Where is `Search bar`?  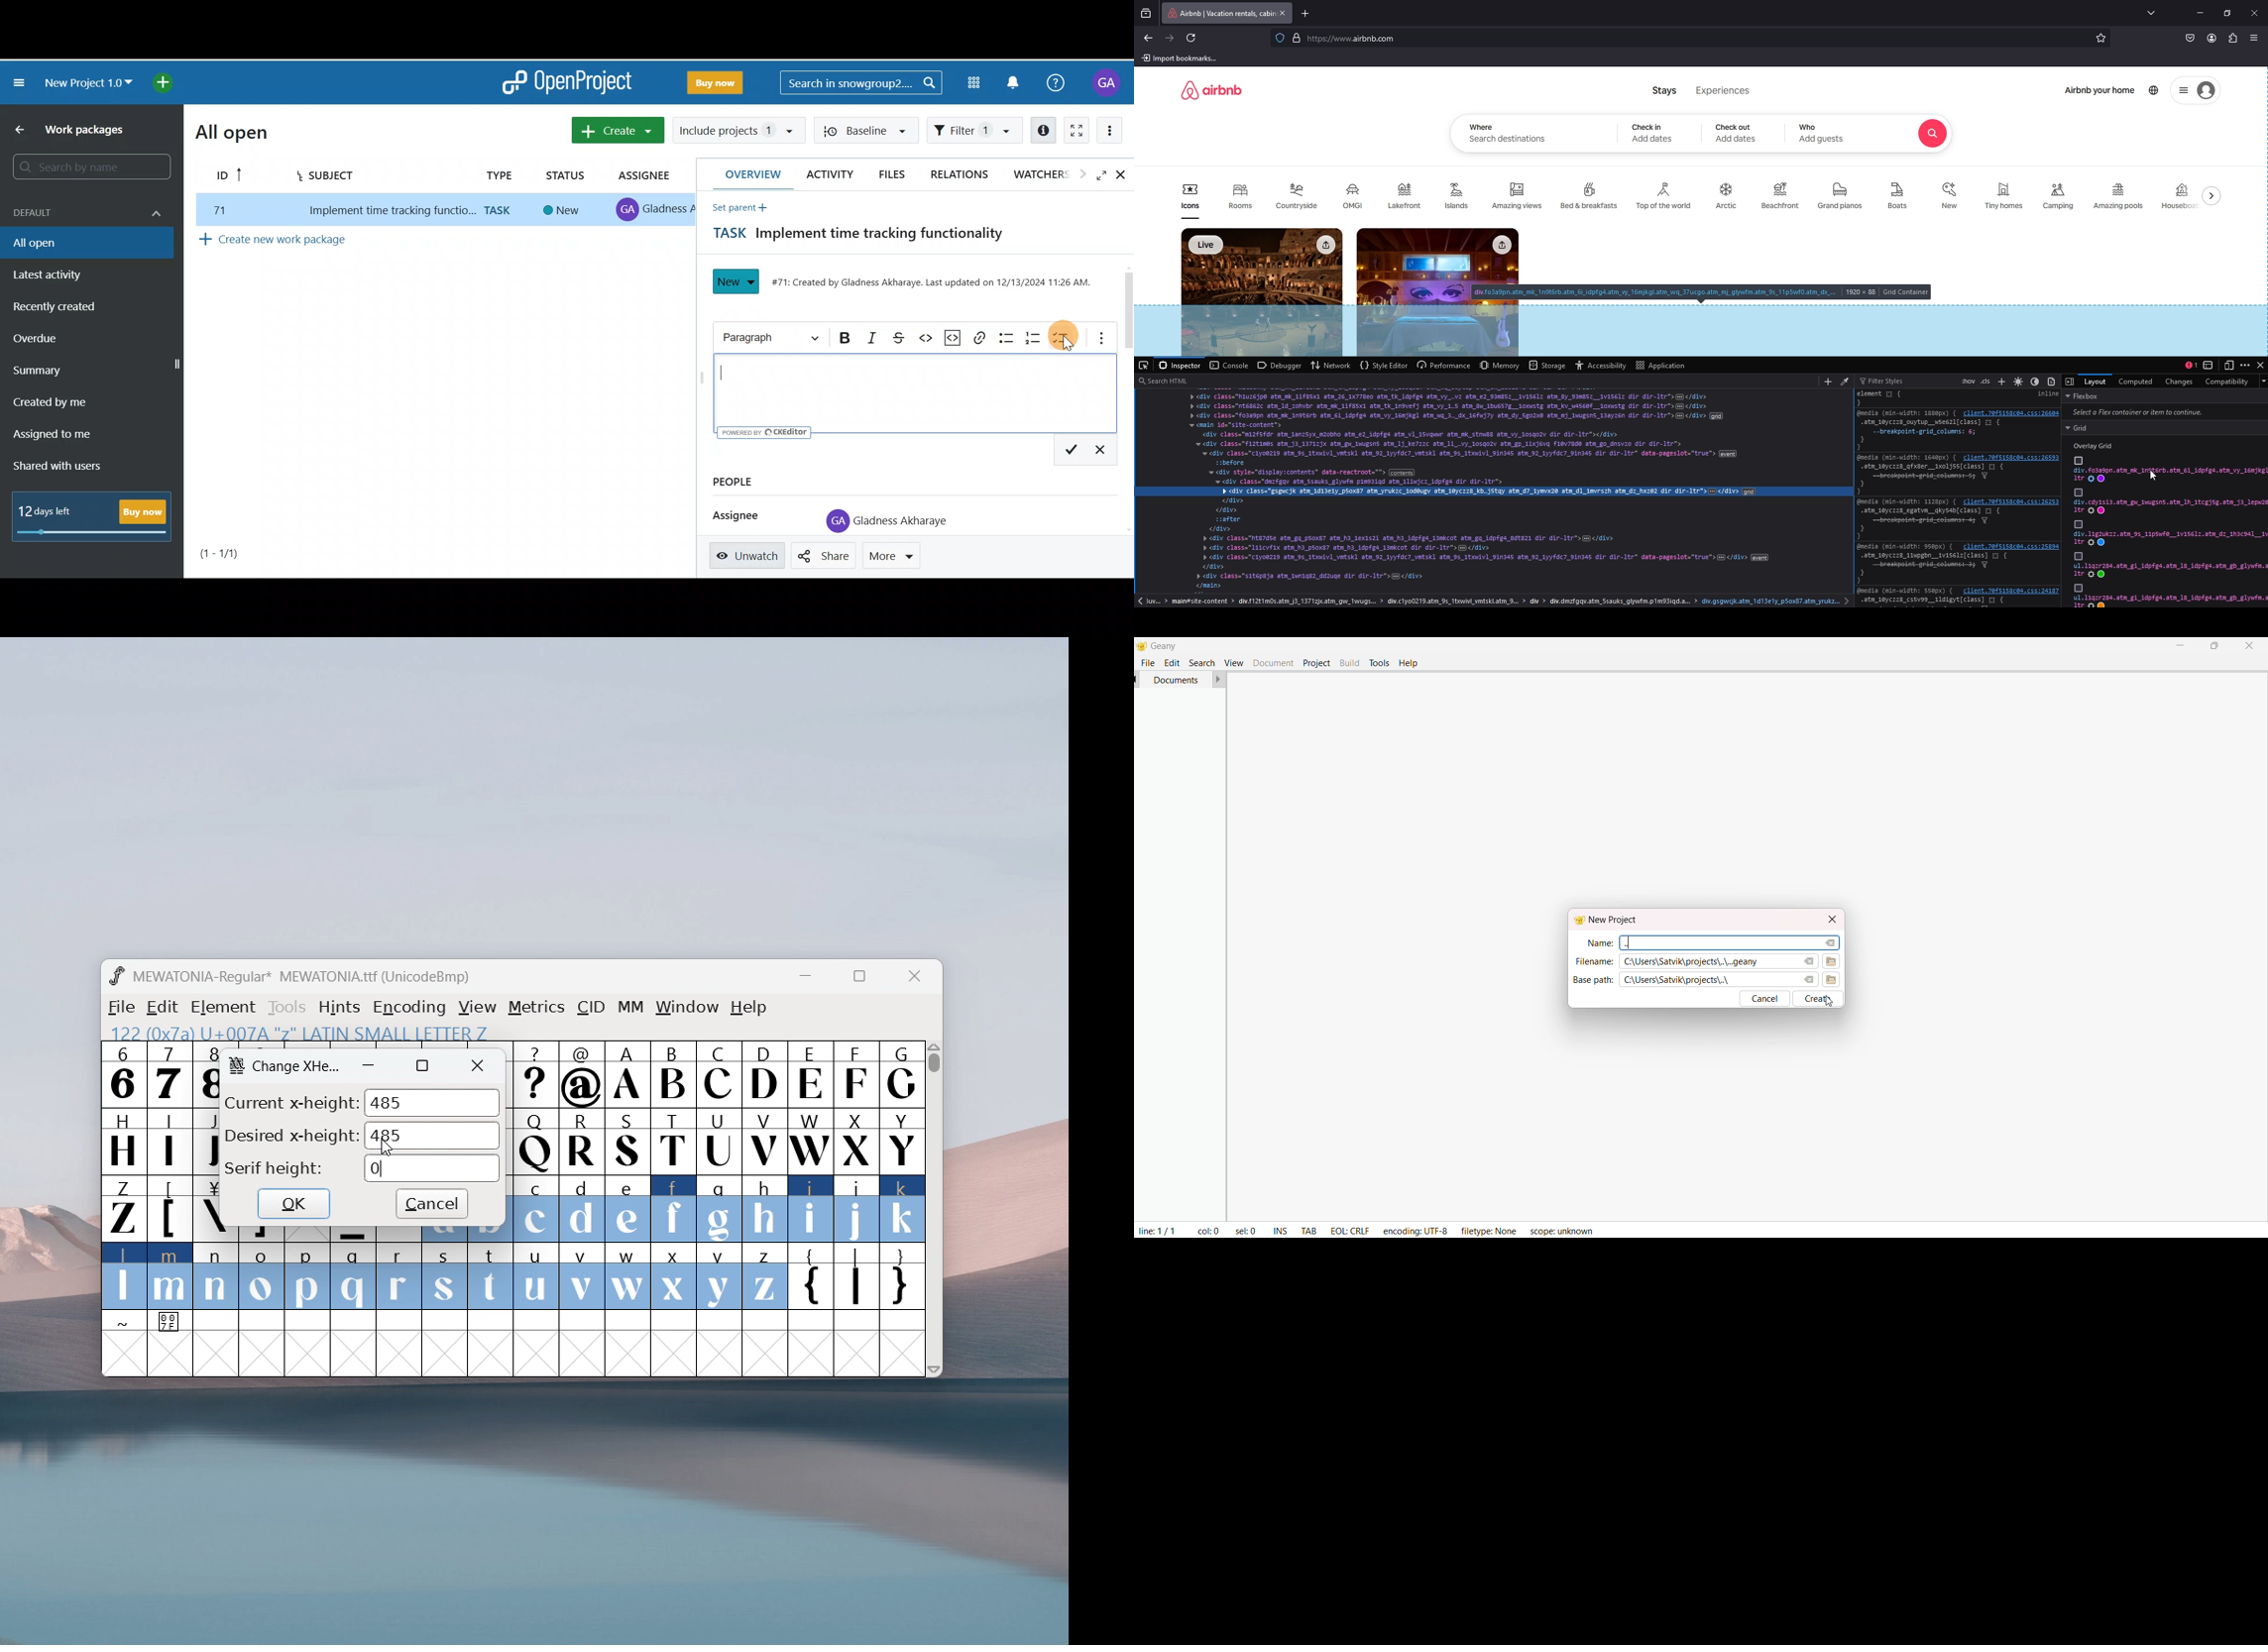
Search bar is located at coordinates (88, 167).